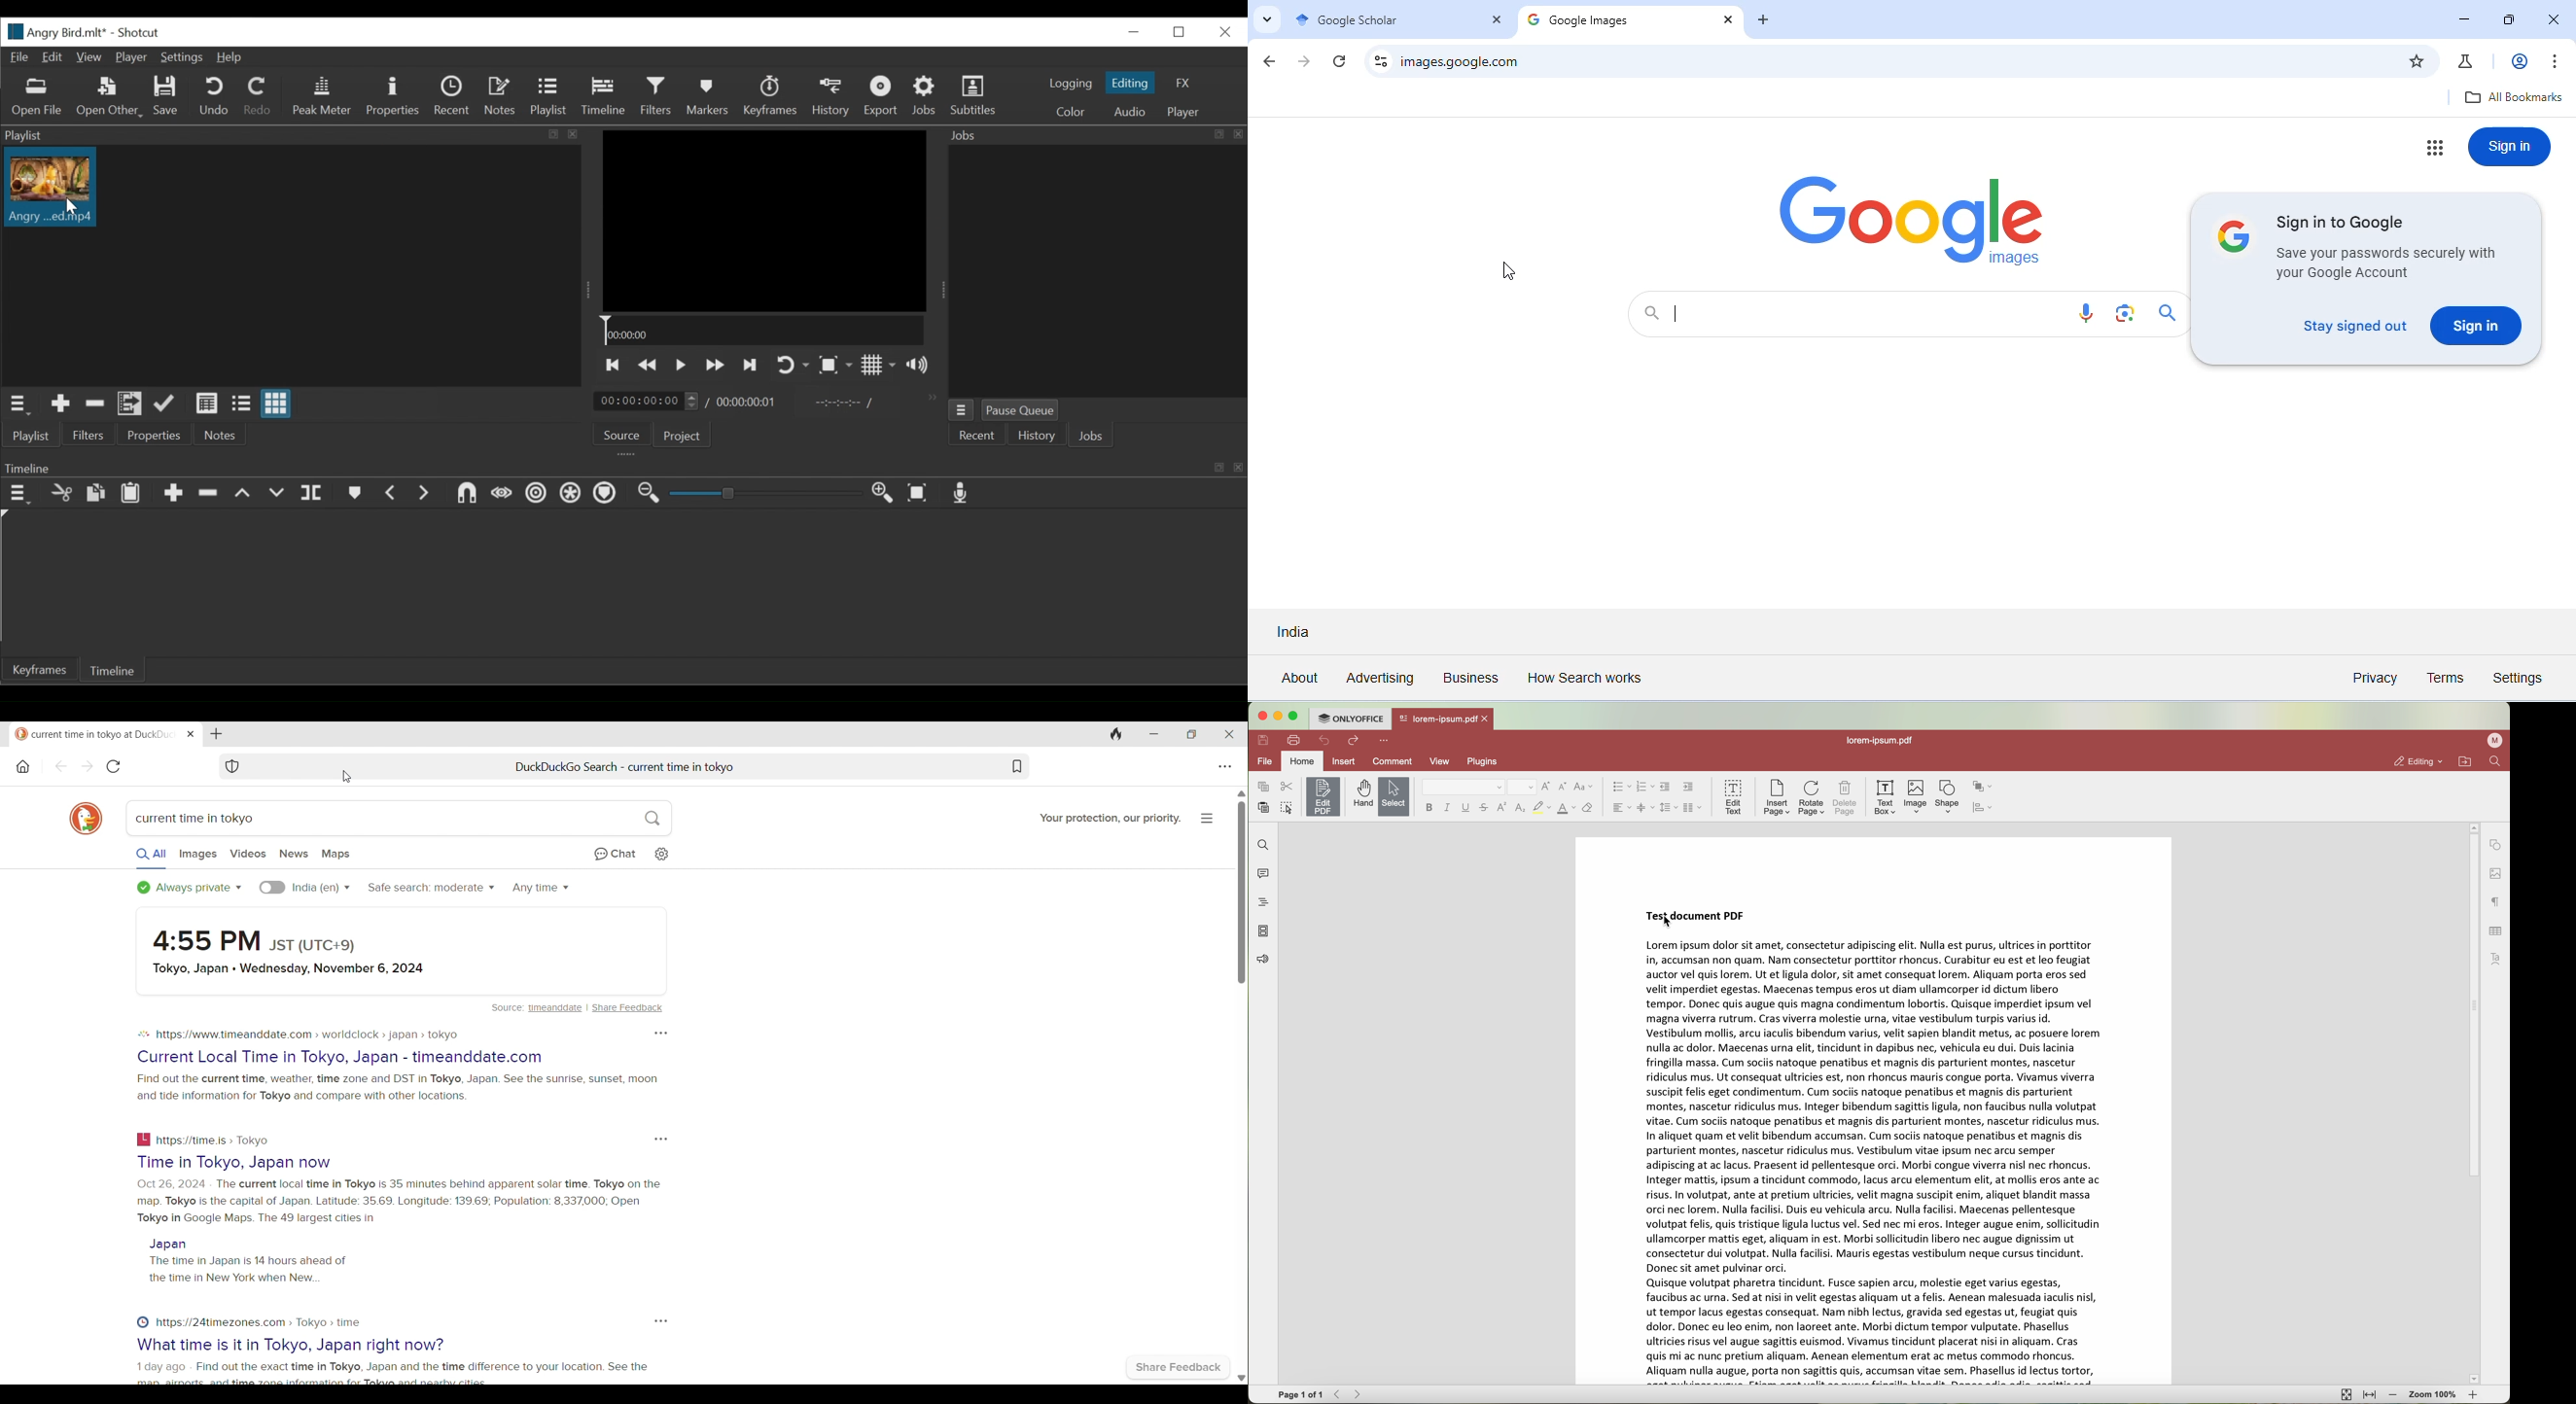 The image size is (2576, 1428). I want to click on Projects, so click(683, 435).